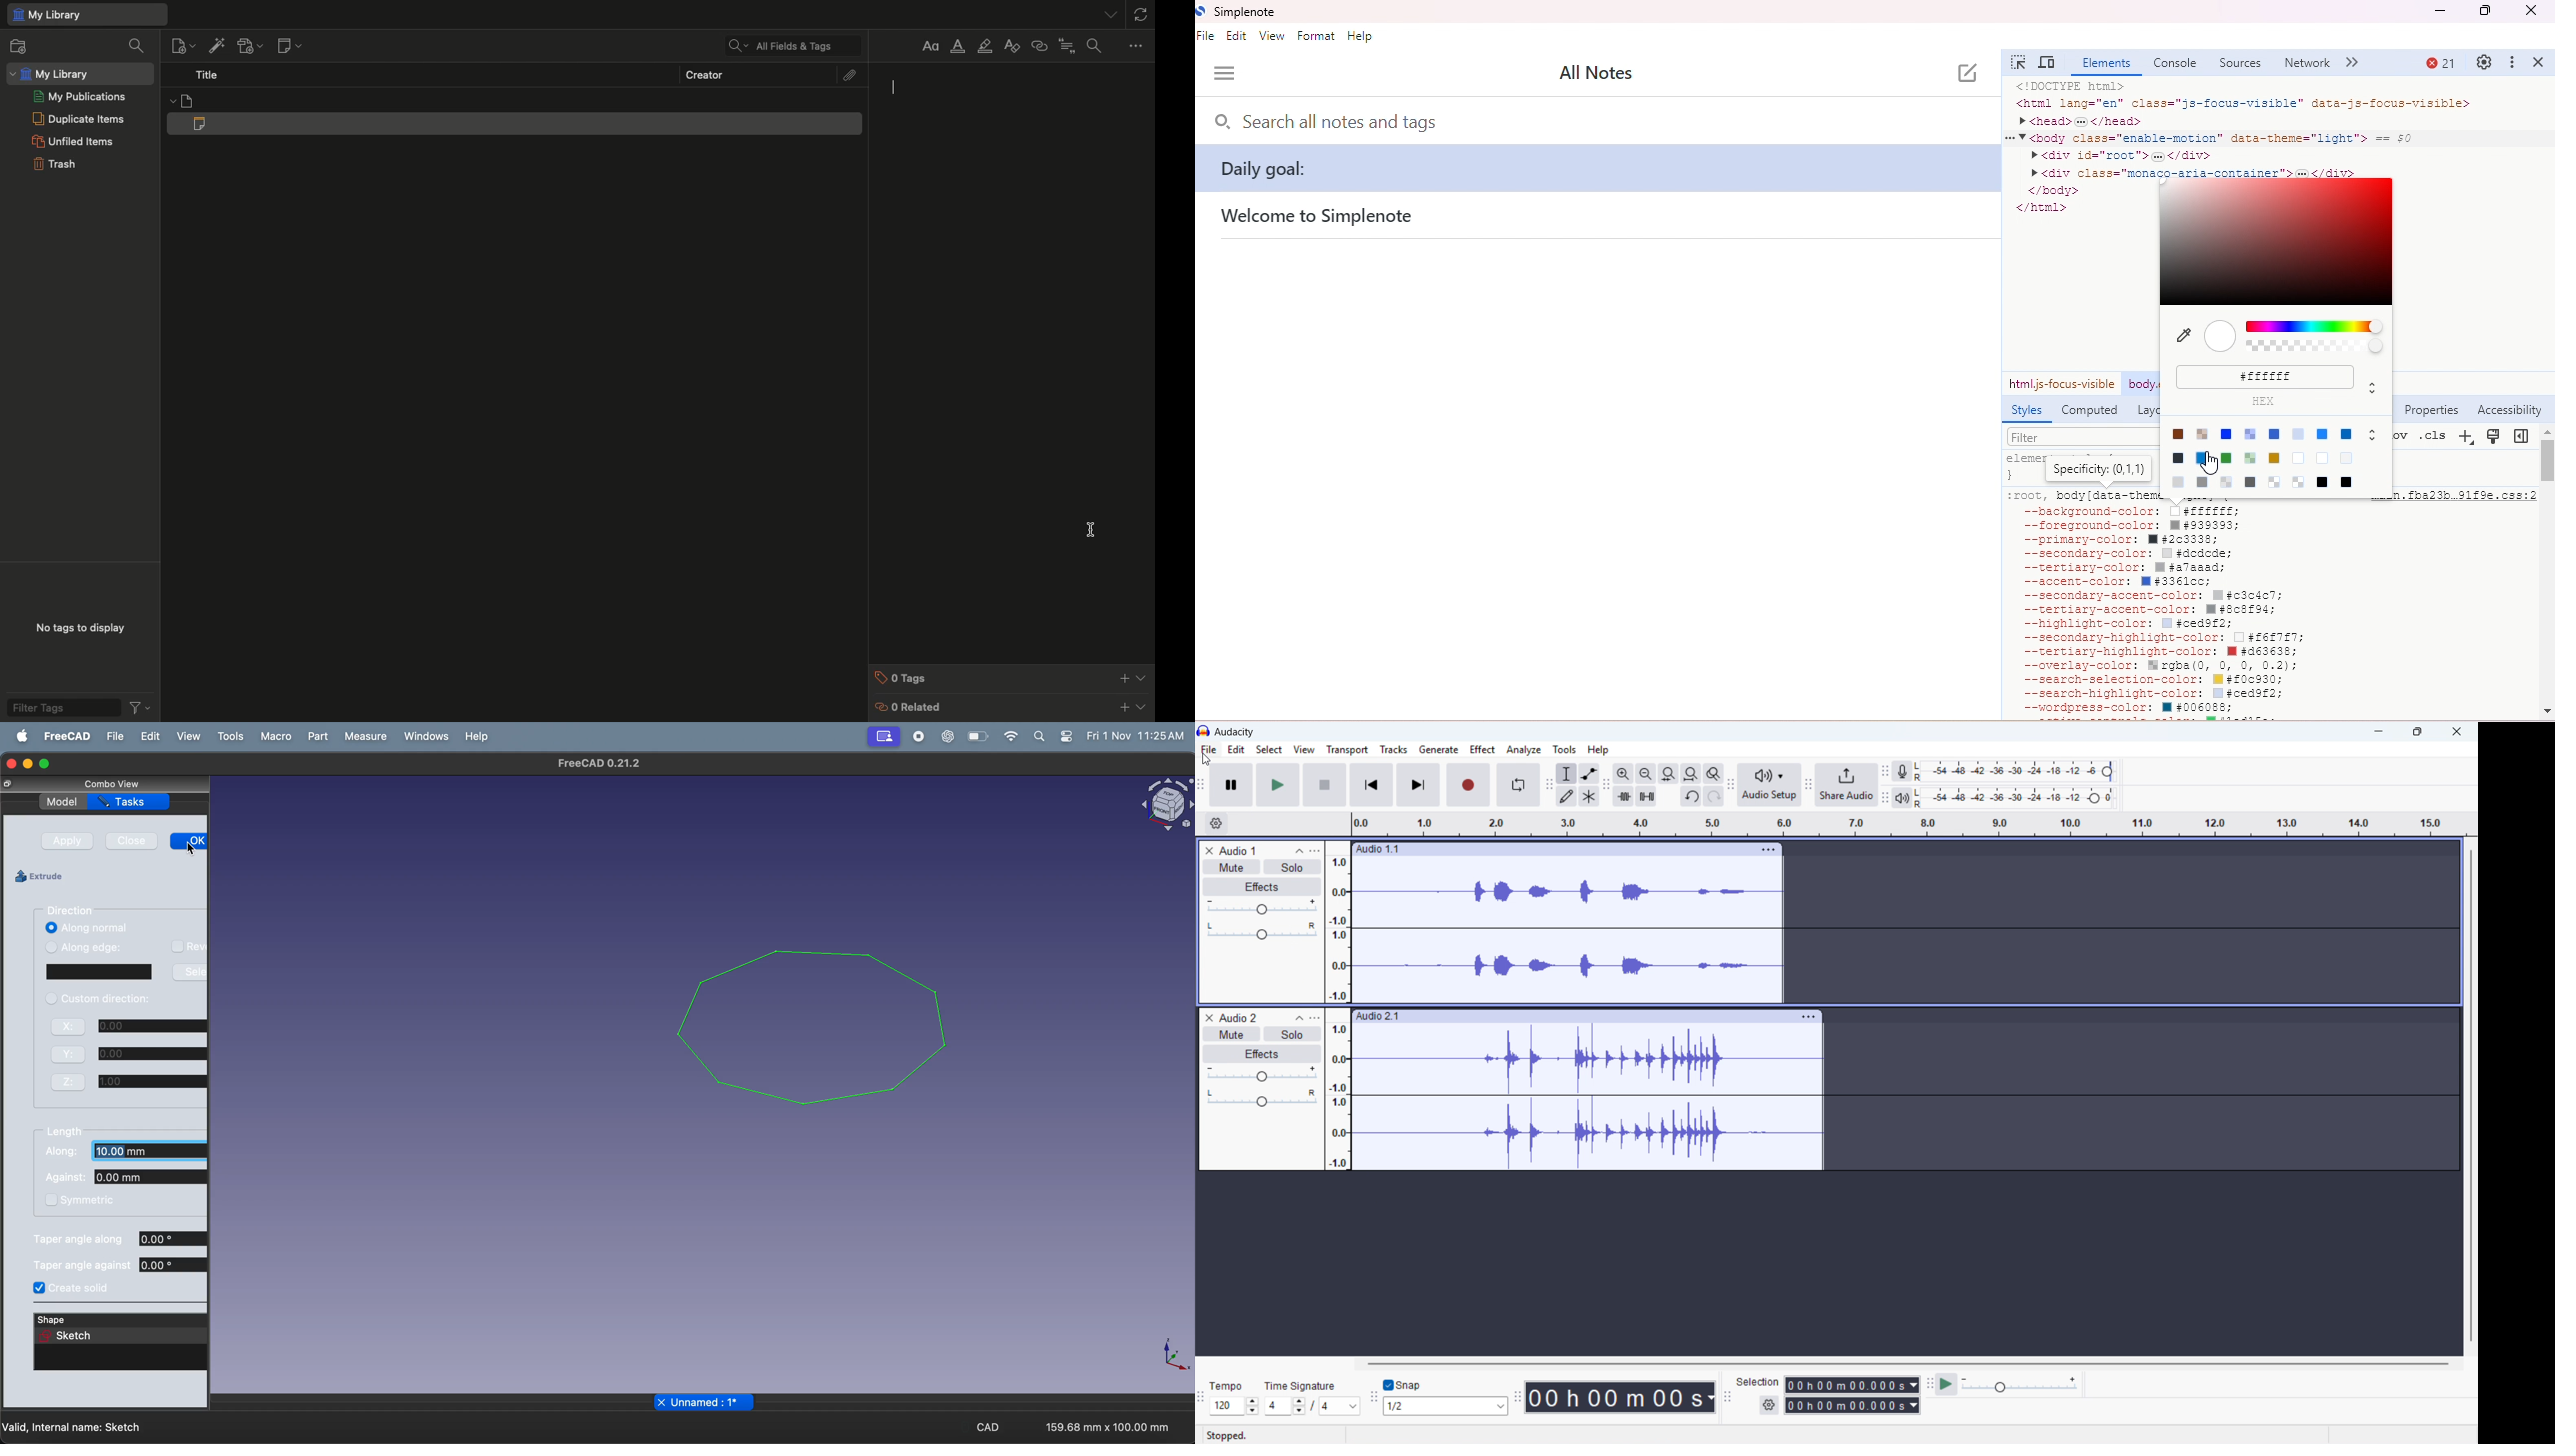 The width and height of the screenshot is (2576, 1456). I want to click on Item, so click(514, 100).